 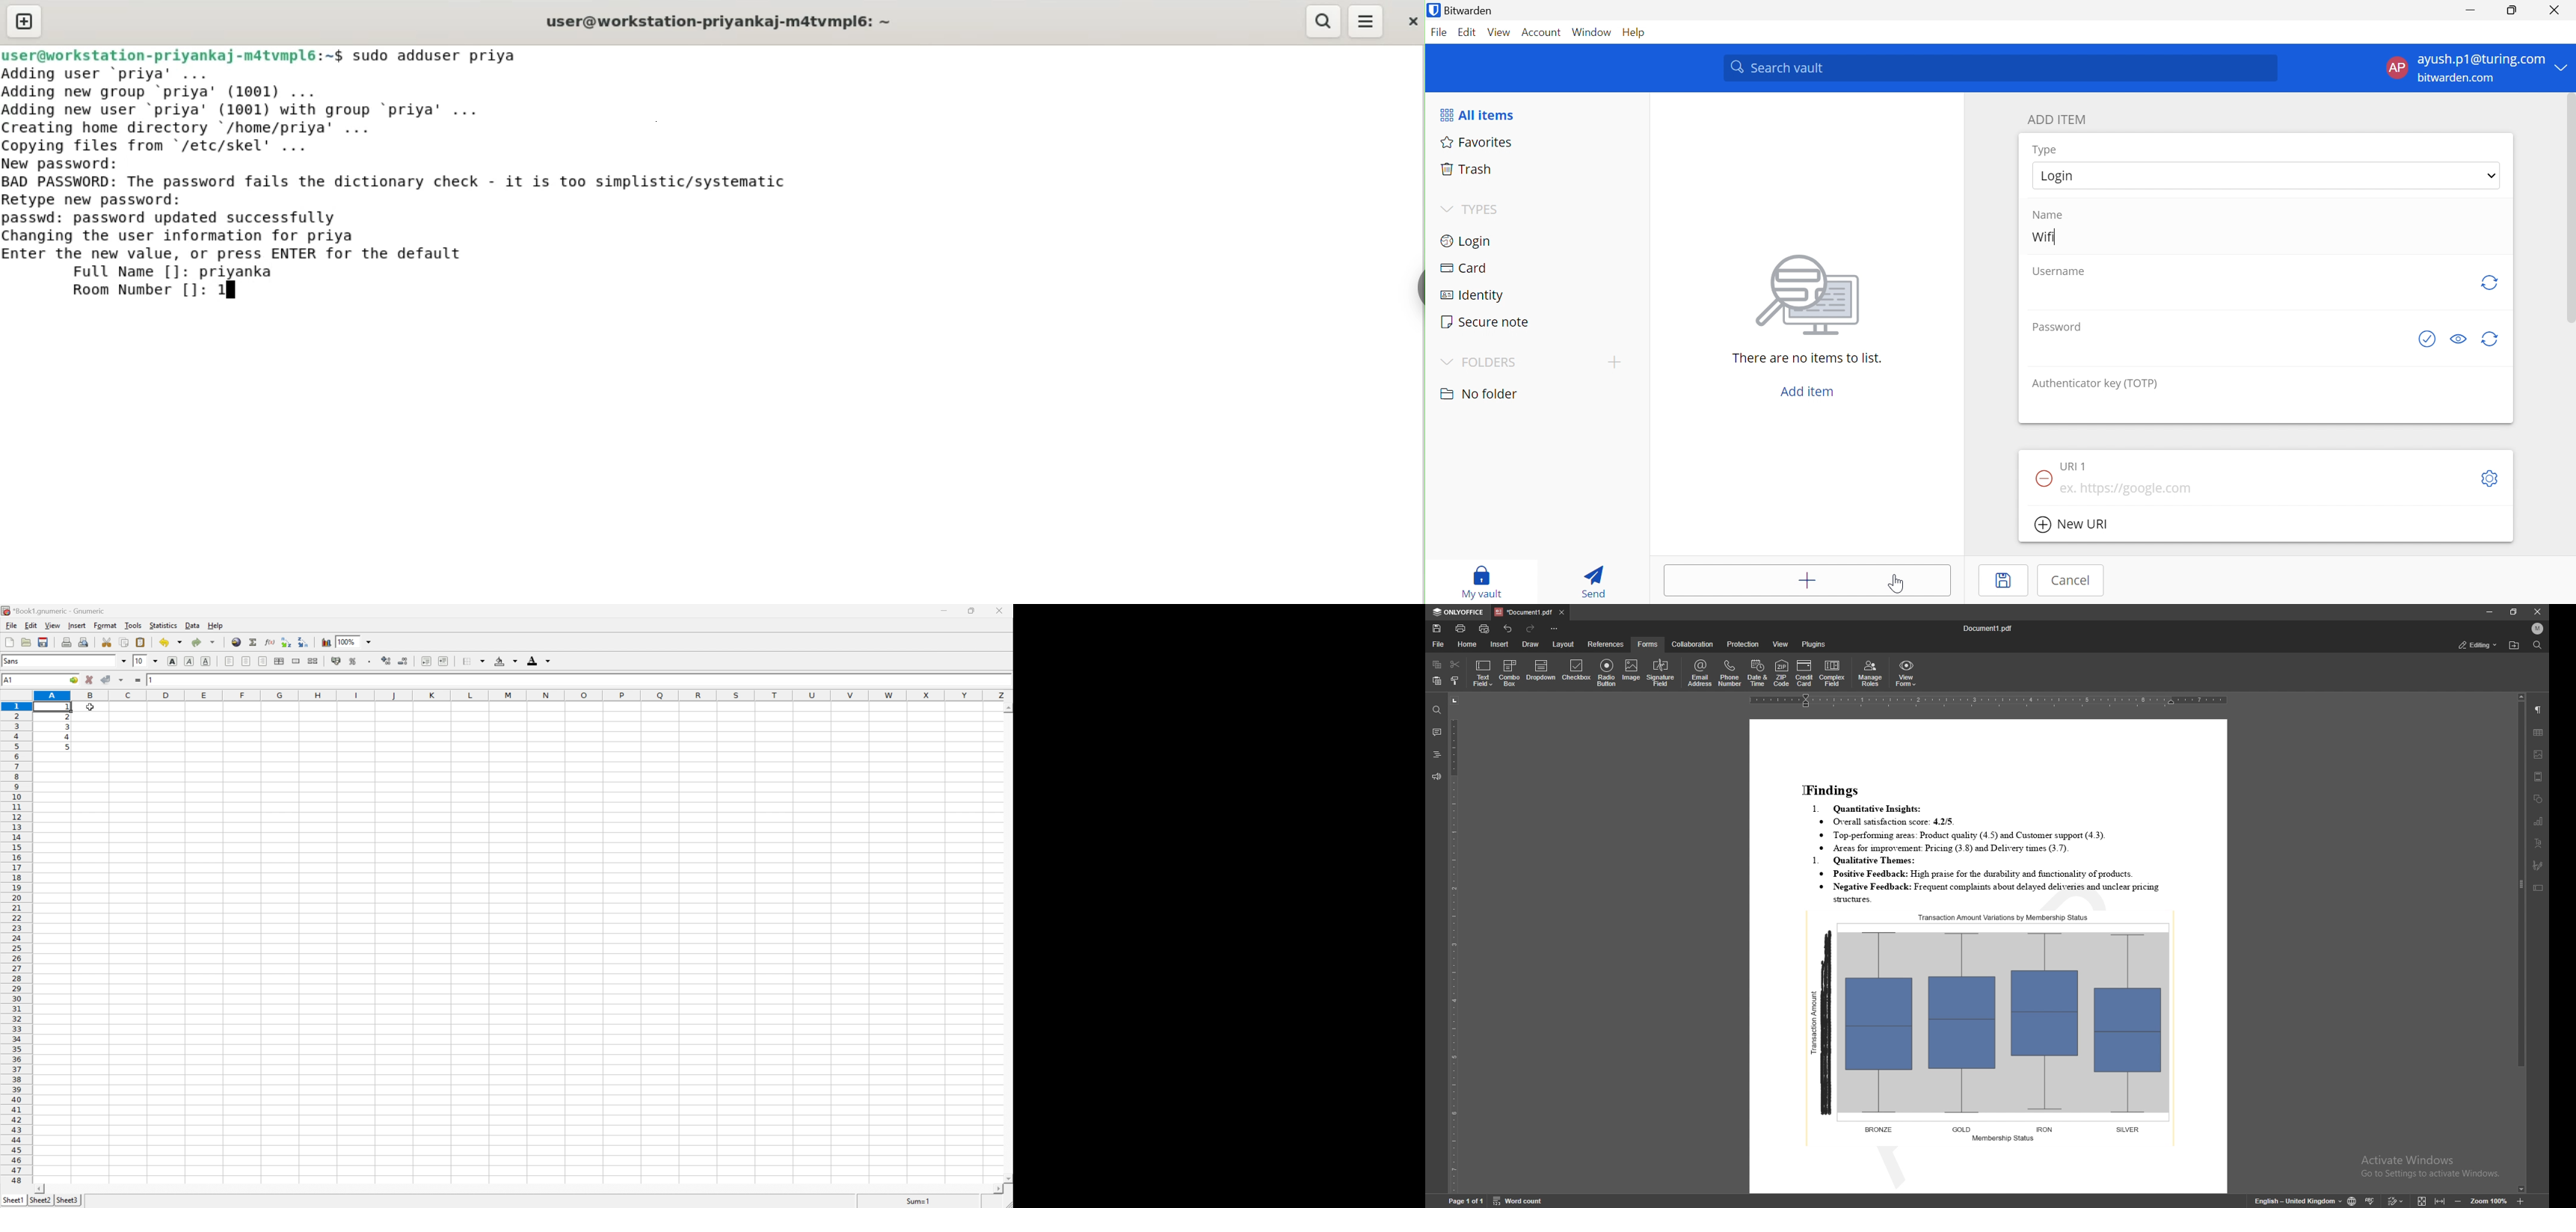 What do you see at coordinates (2127, 489) in the screenshot?
I see `ex. https://google.com` at bounding box center [2127, 489].